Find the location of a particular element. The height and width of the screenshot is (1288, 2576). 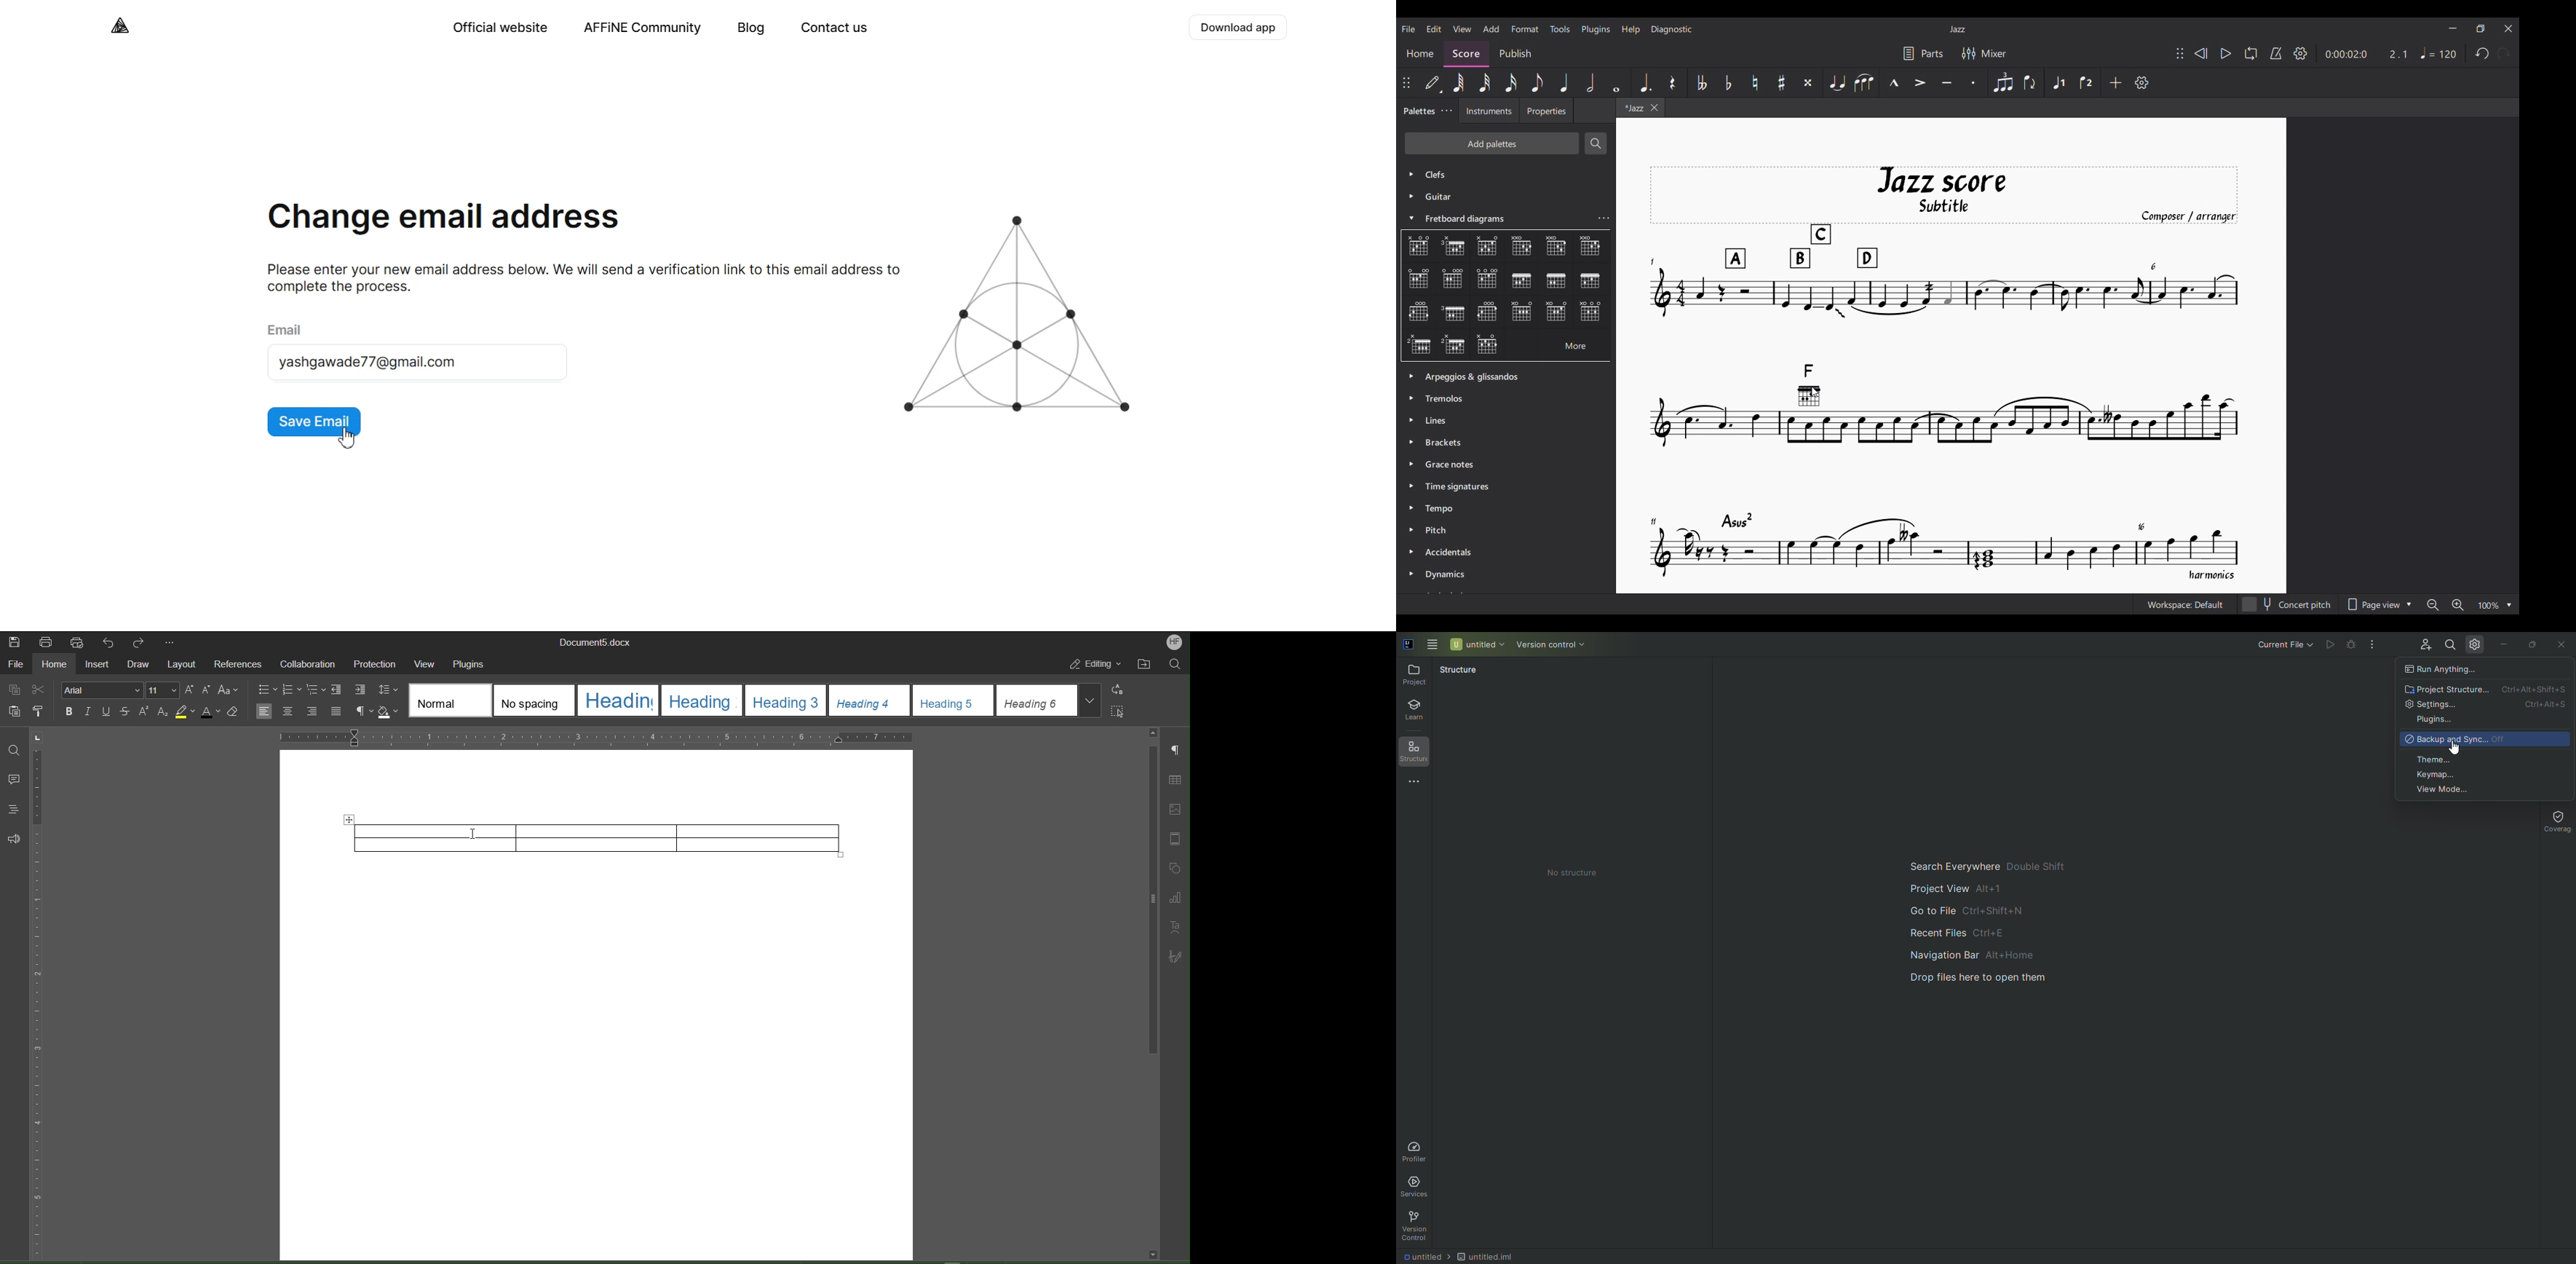

Search Everywhere is located at coordinates (1985, 864).